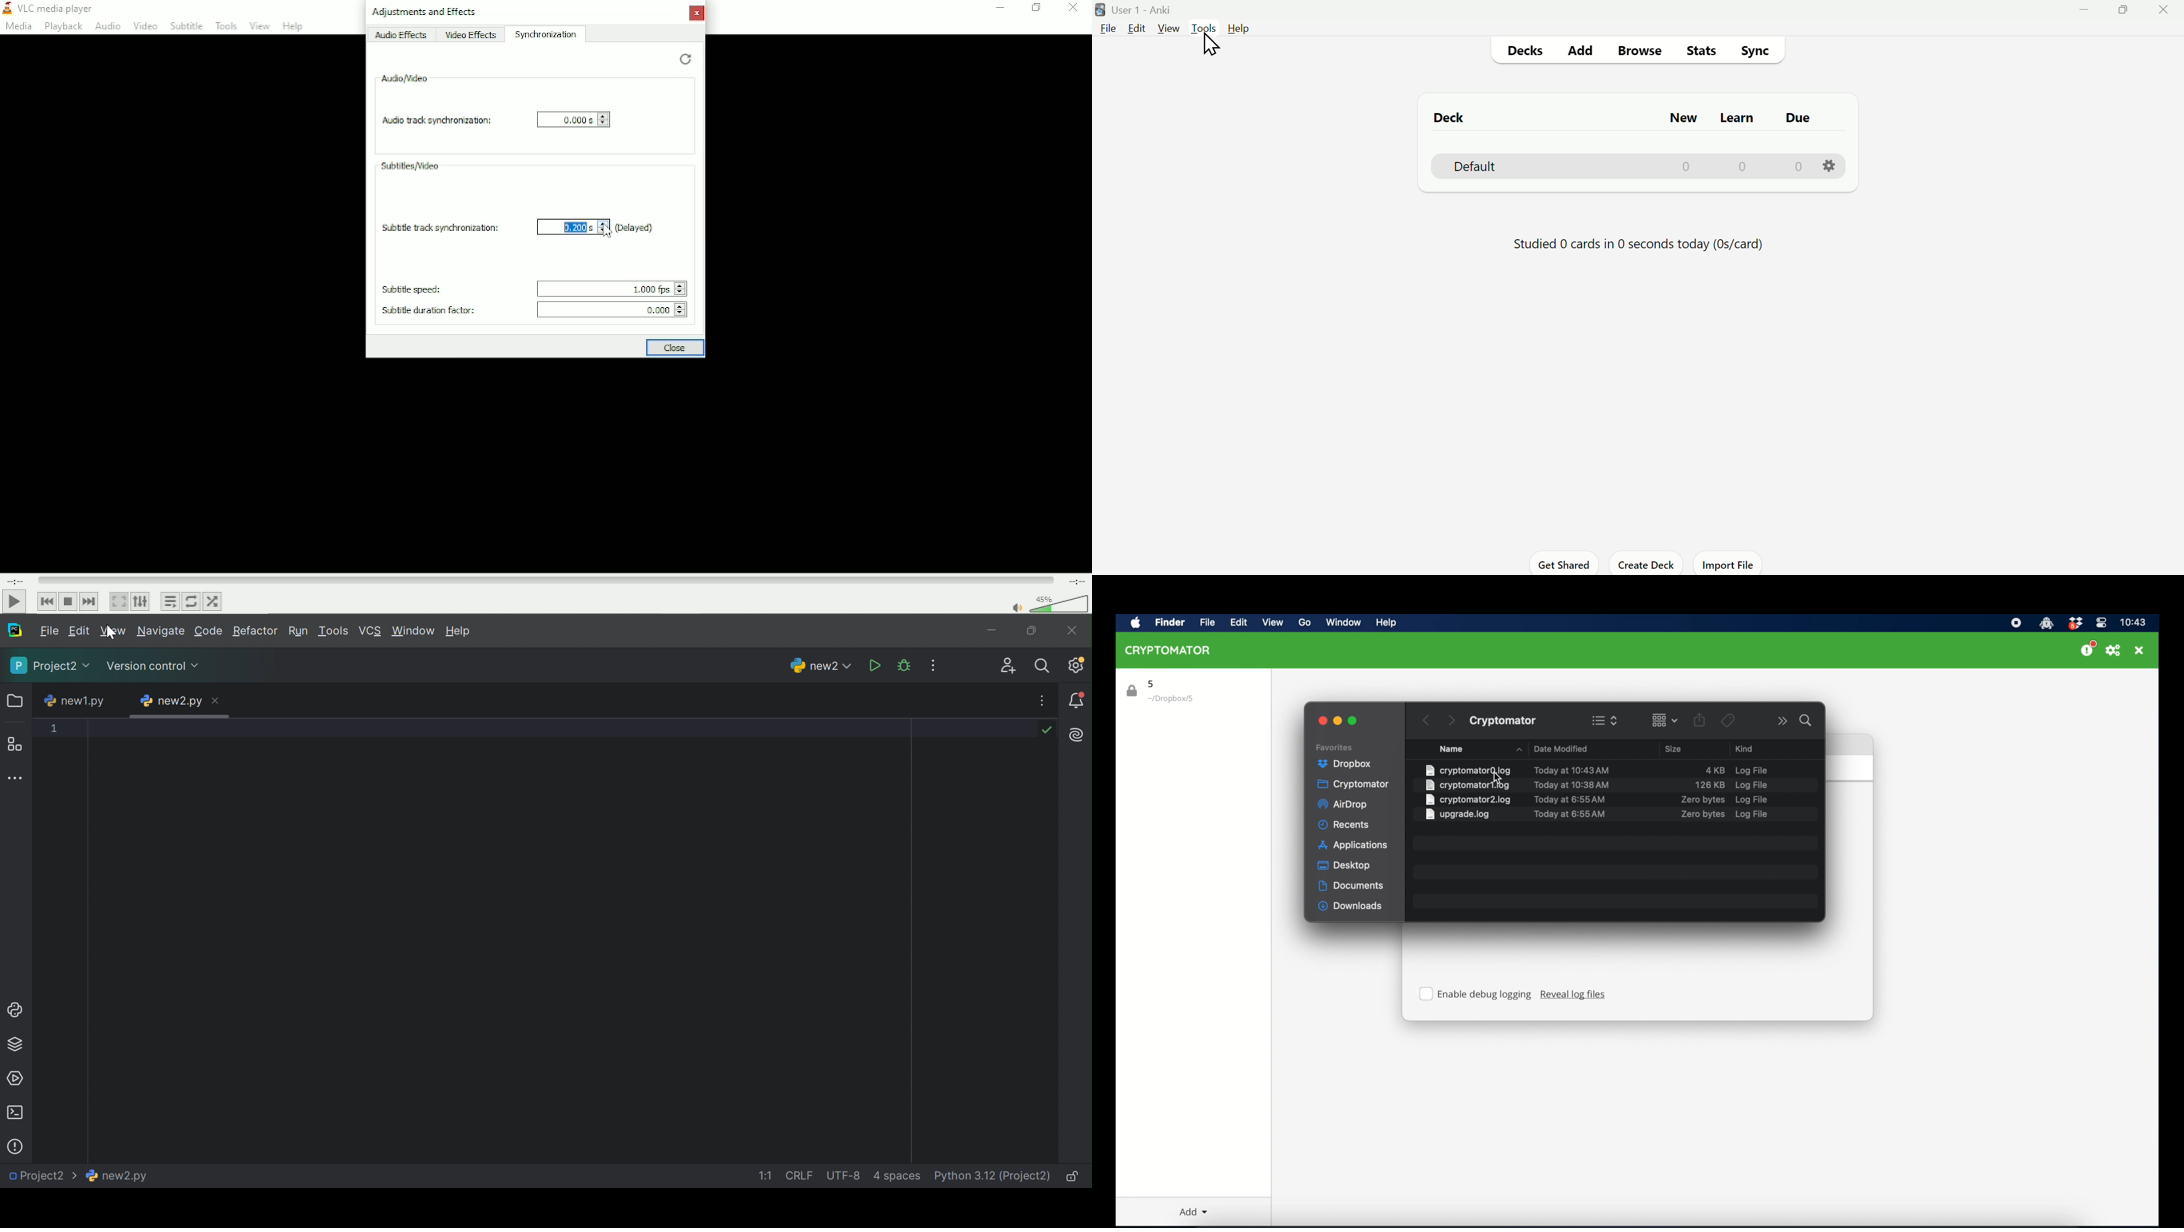 The image size is (2184, 1232). What do you see at coordinates (991, 1176) in the screenshot?
I see `Python 3.12 (Project2)` at bounding box center [991, 1176].